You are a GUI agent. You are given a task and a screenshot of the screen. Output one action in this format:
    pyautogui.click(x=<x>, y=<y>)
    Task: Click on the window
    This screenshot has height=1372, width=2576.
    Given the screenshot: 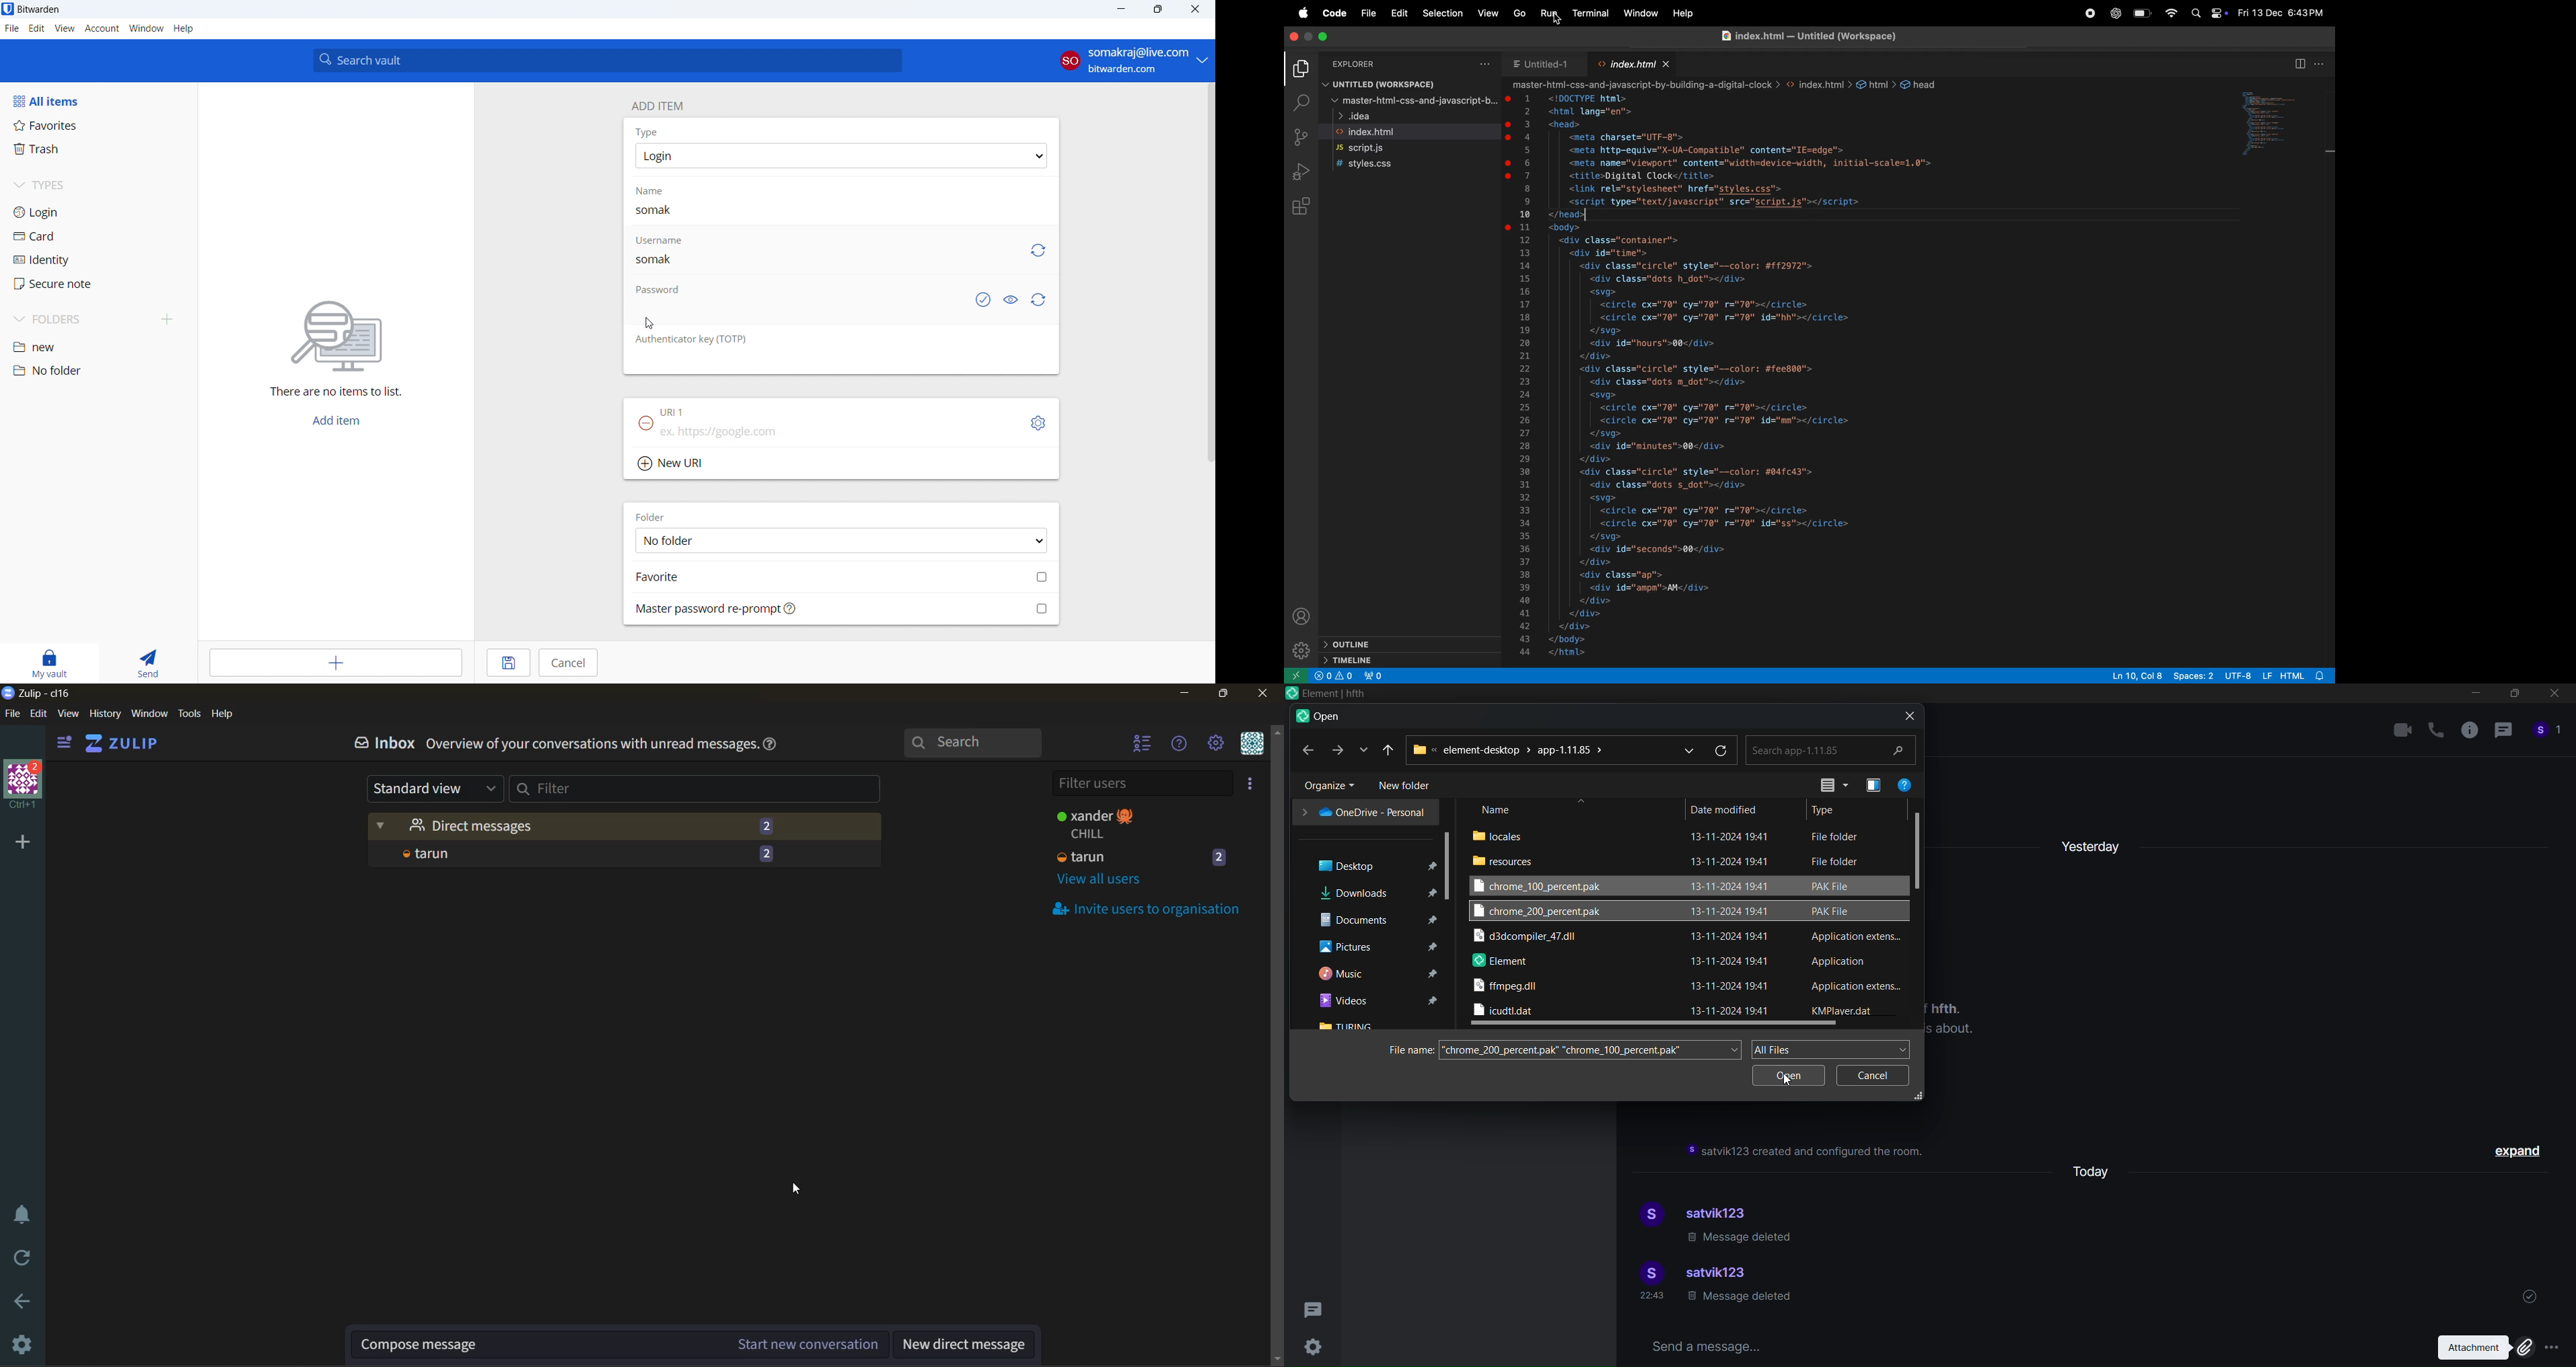 What is the action you would take?
    pyautogui.click(x=1641, y=13)
    